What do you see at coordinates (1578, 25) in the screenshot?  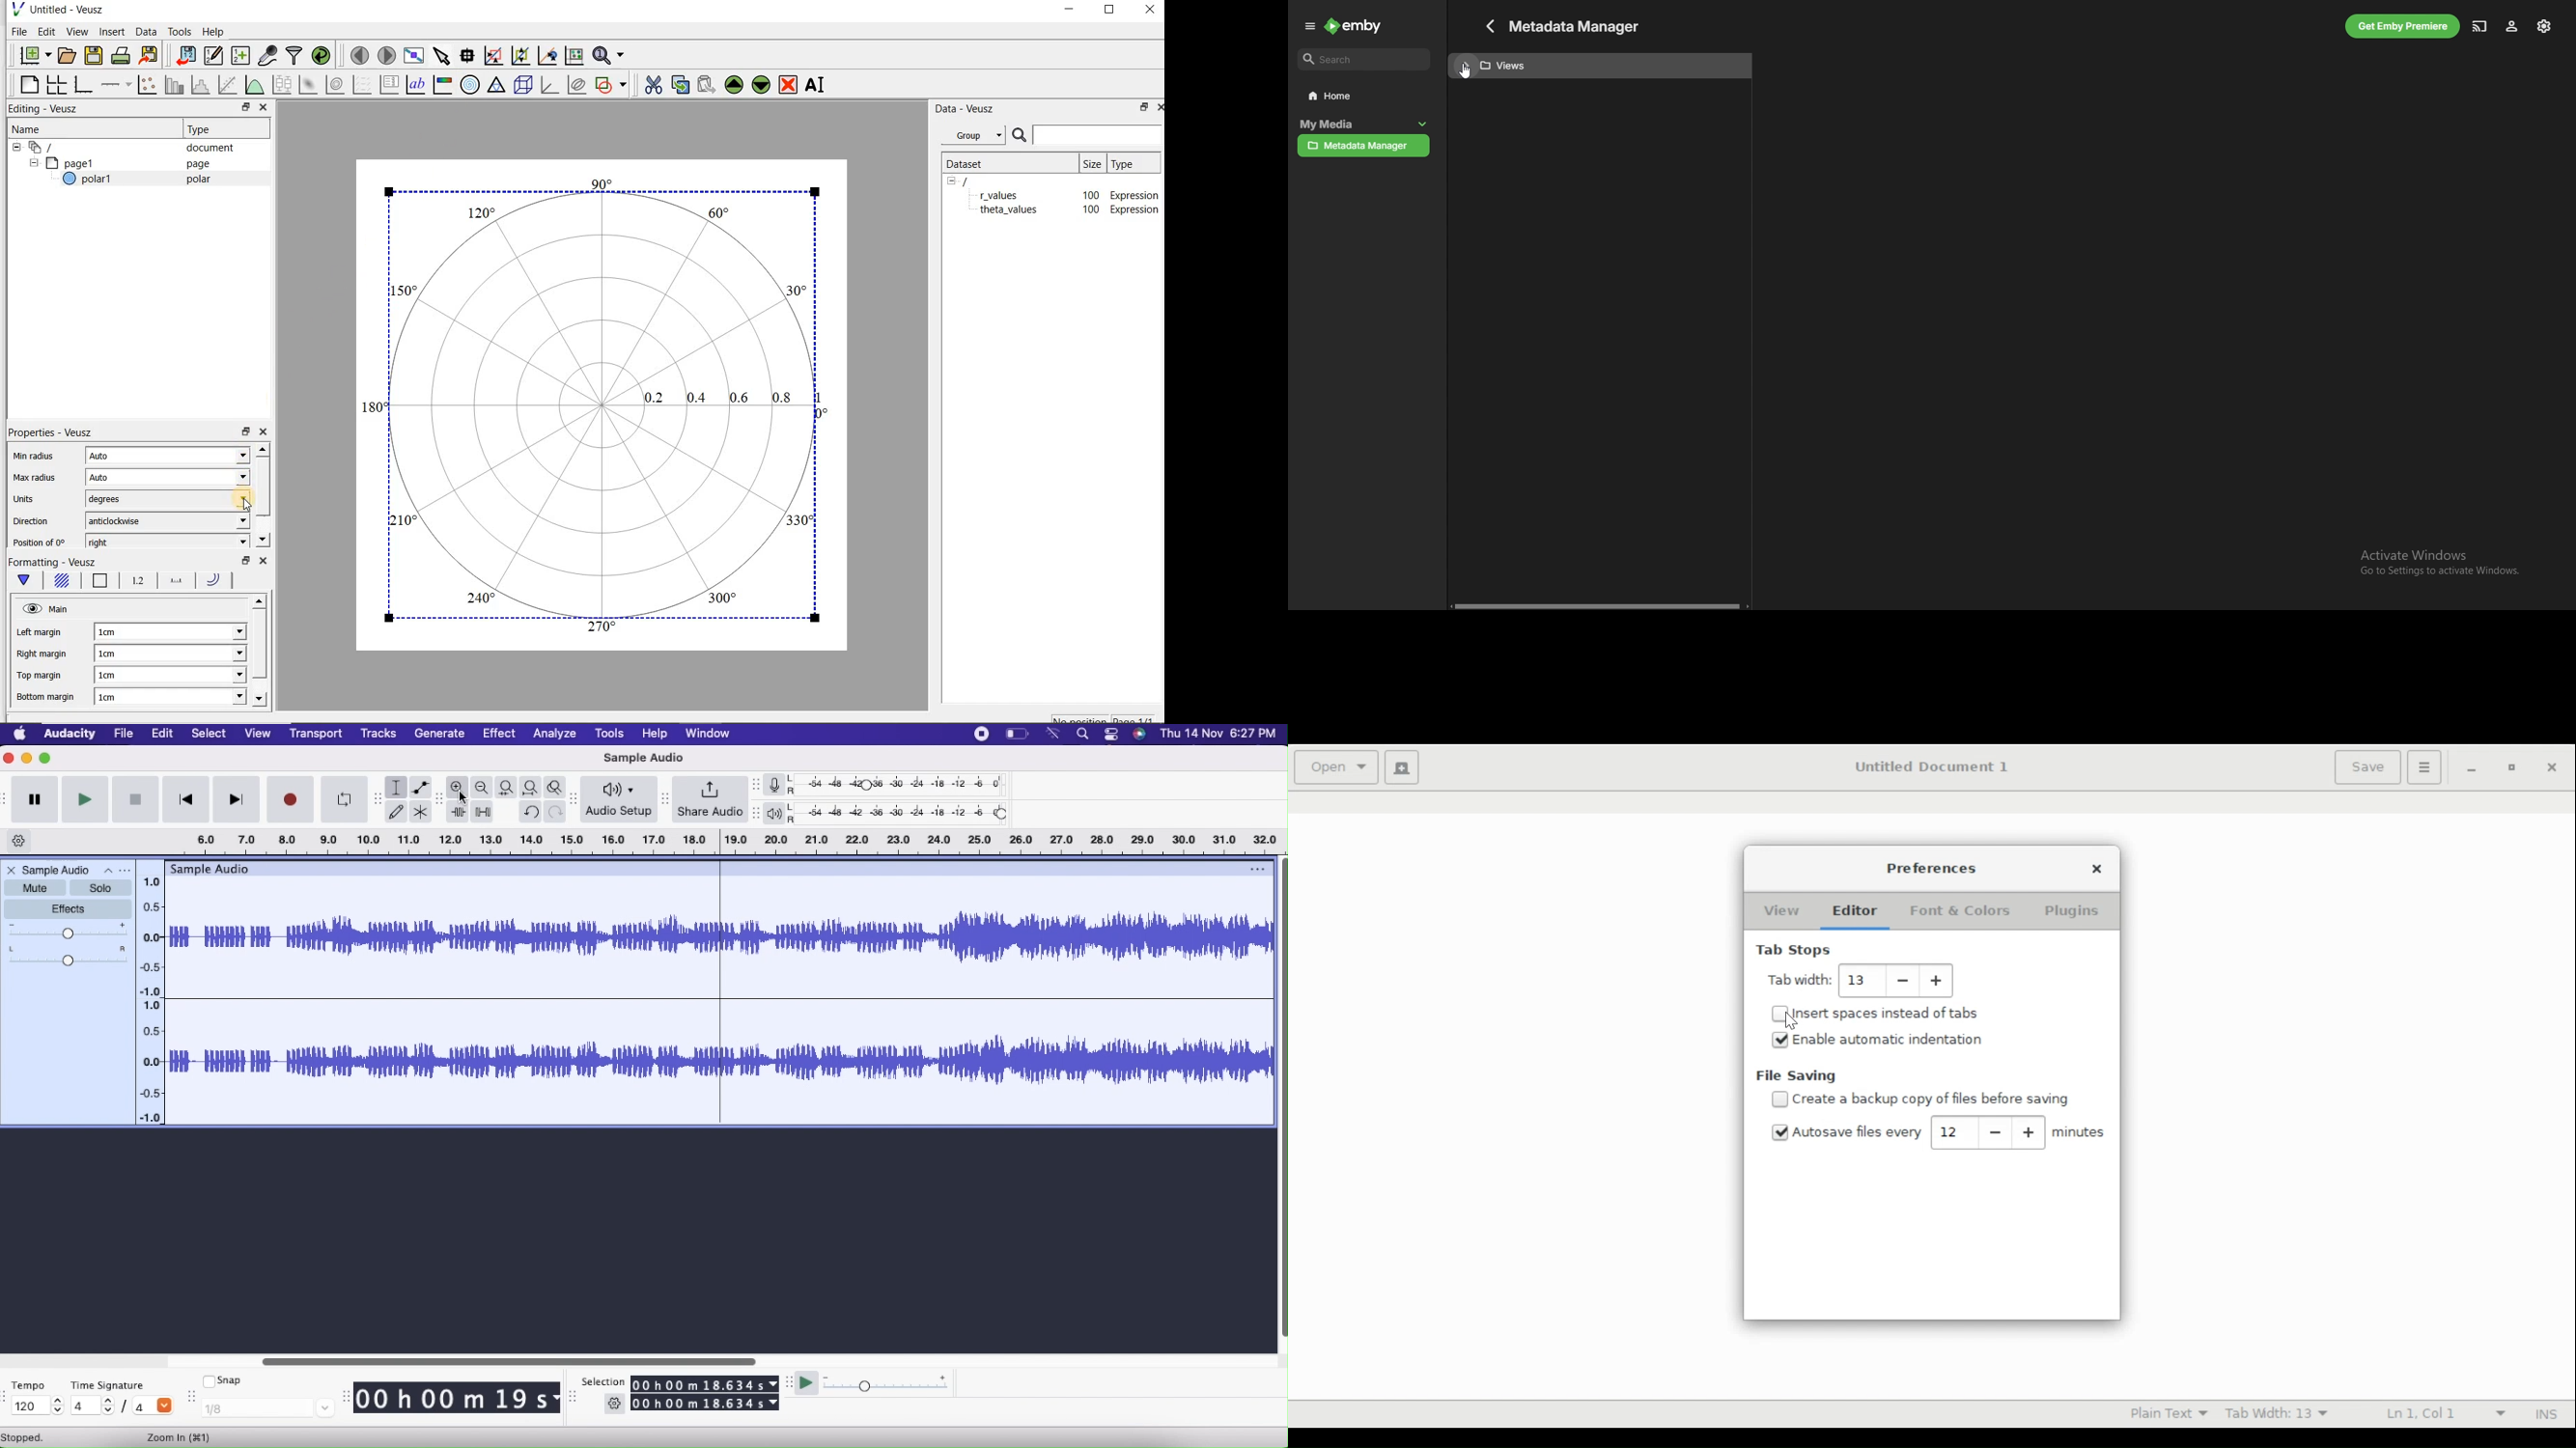 I see `metadata manager` at bounding box center [1578, 25].